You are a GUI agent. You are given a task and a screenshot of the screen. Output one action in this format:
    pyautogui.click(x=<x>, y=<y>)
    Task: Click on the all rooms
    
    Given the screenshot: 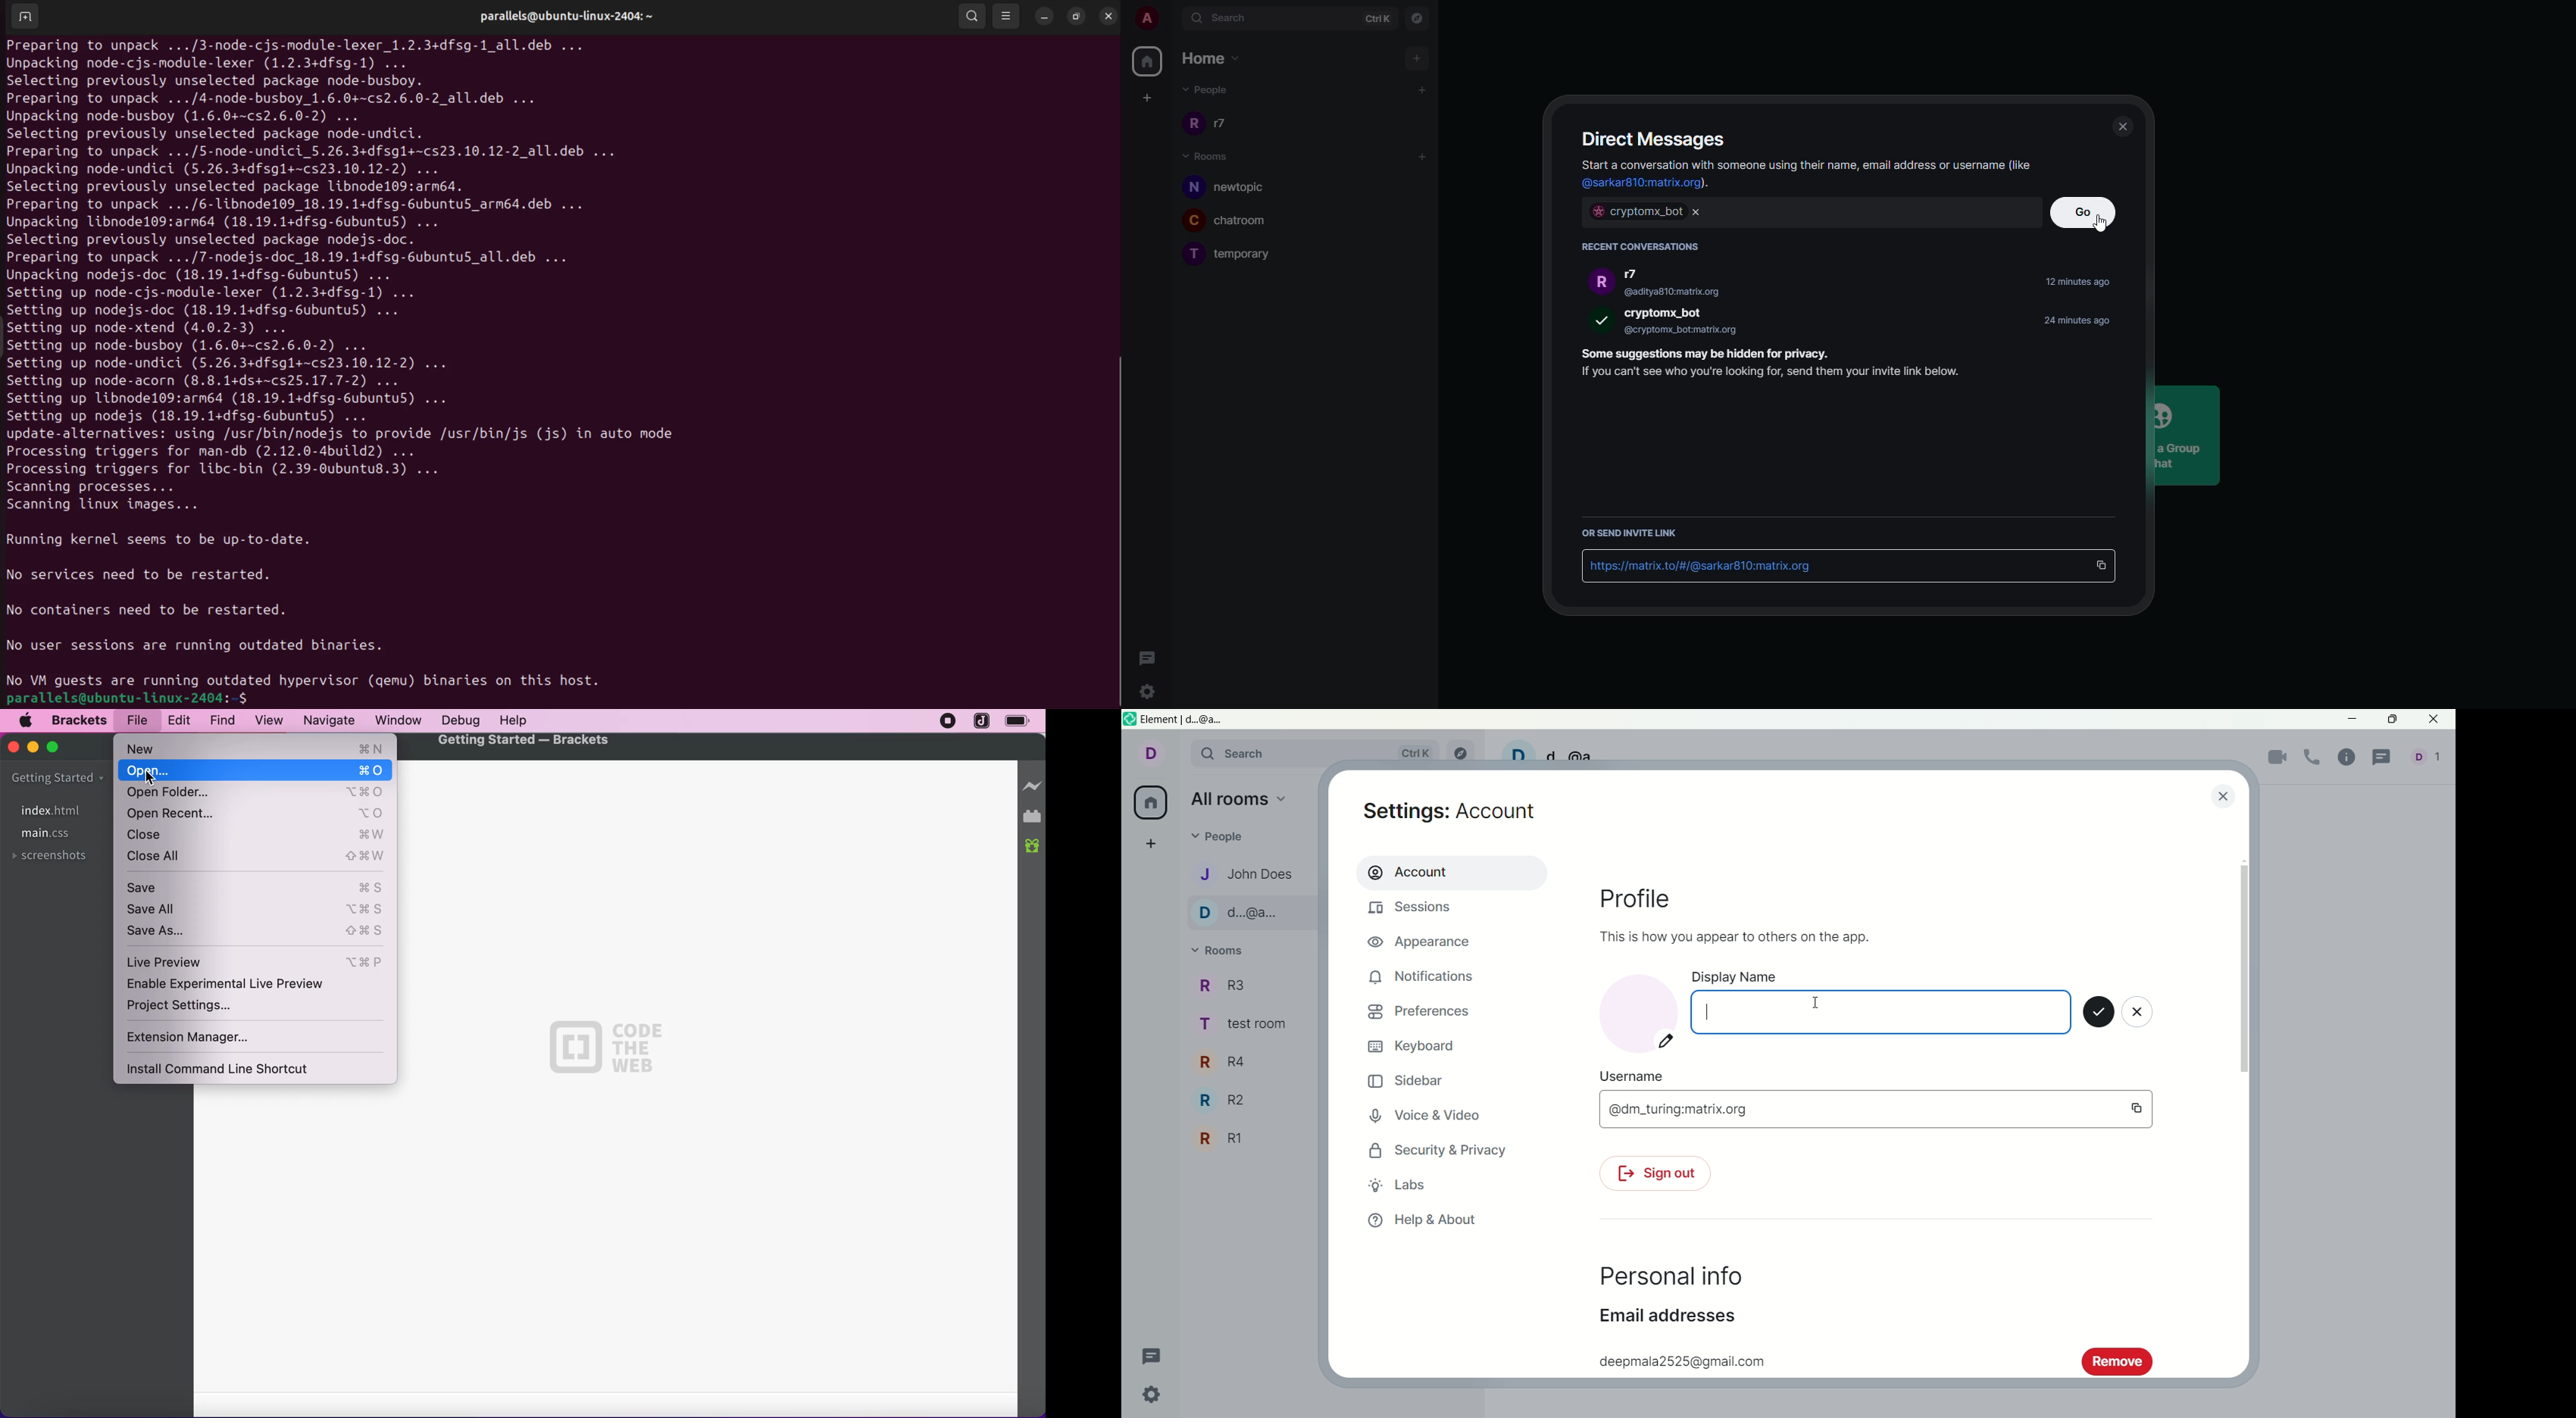 What is the action you would take?
    pyautogui.click(x=1240, y=801)
    